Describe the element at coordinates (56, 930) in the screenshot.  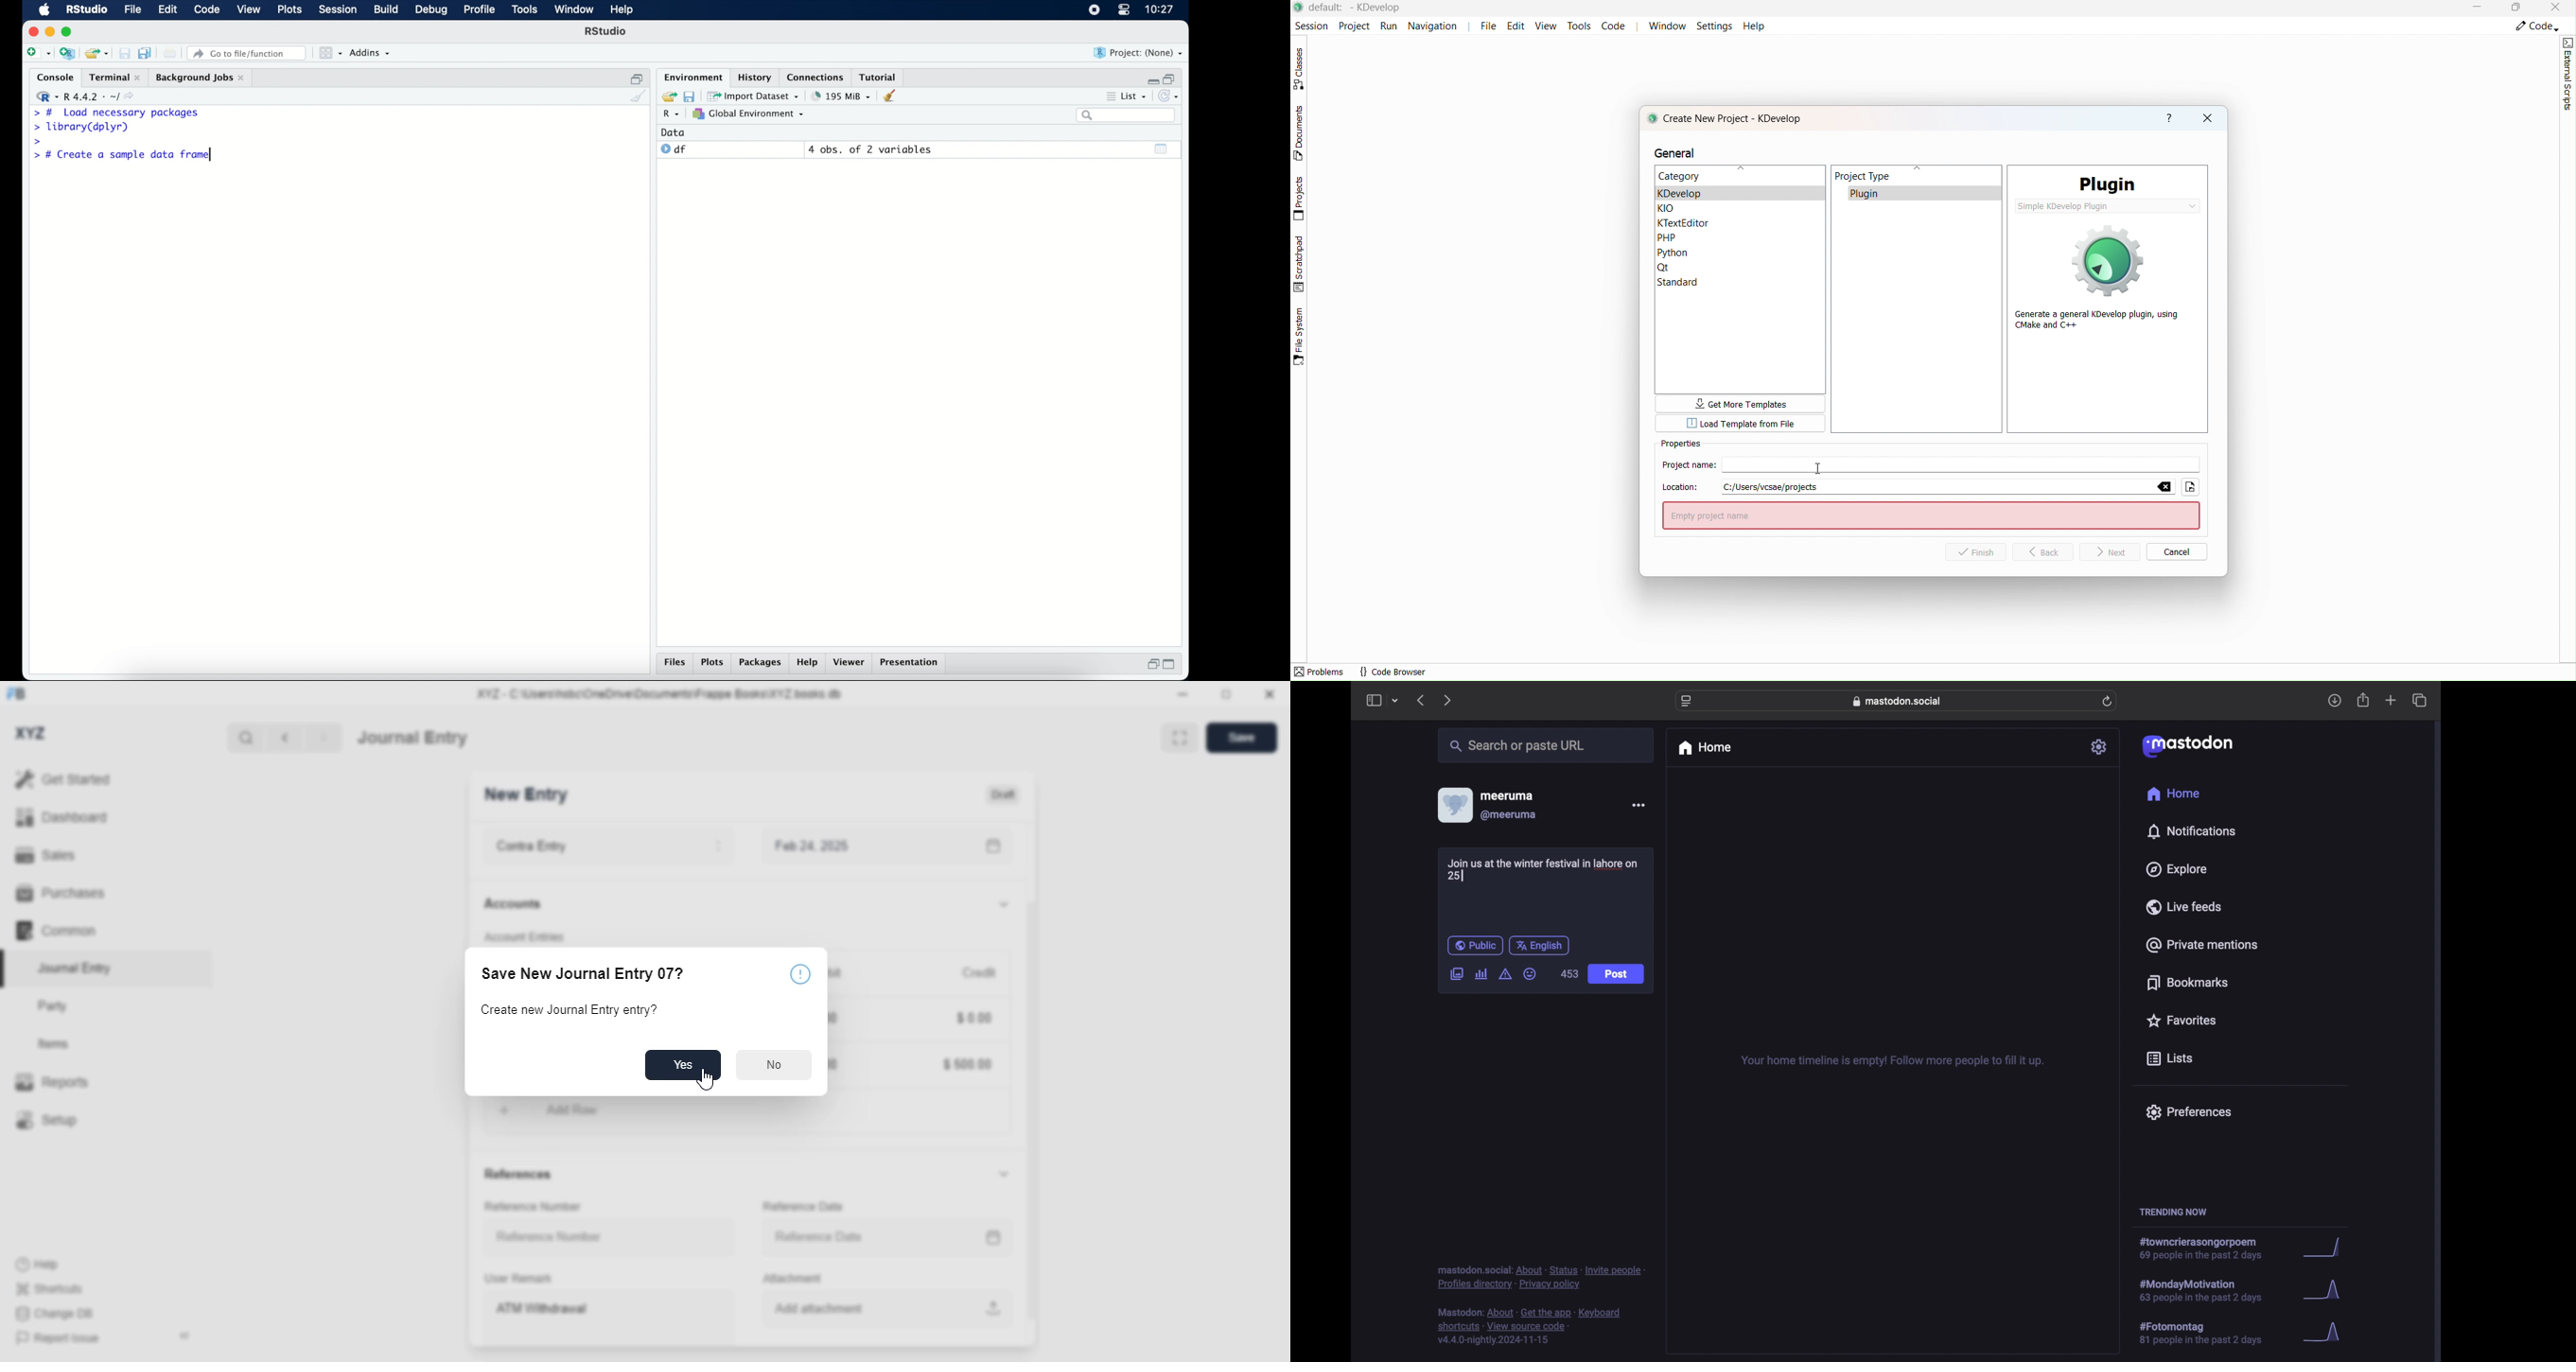
I see `common` at that location.